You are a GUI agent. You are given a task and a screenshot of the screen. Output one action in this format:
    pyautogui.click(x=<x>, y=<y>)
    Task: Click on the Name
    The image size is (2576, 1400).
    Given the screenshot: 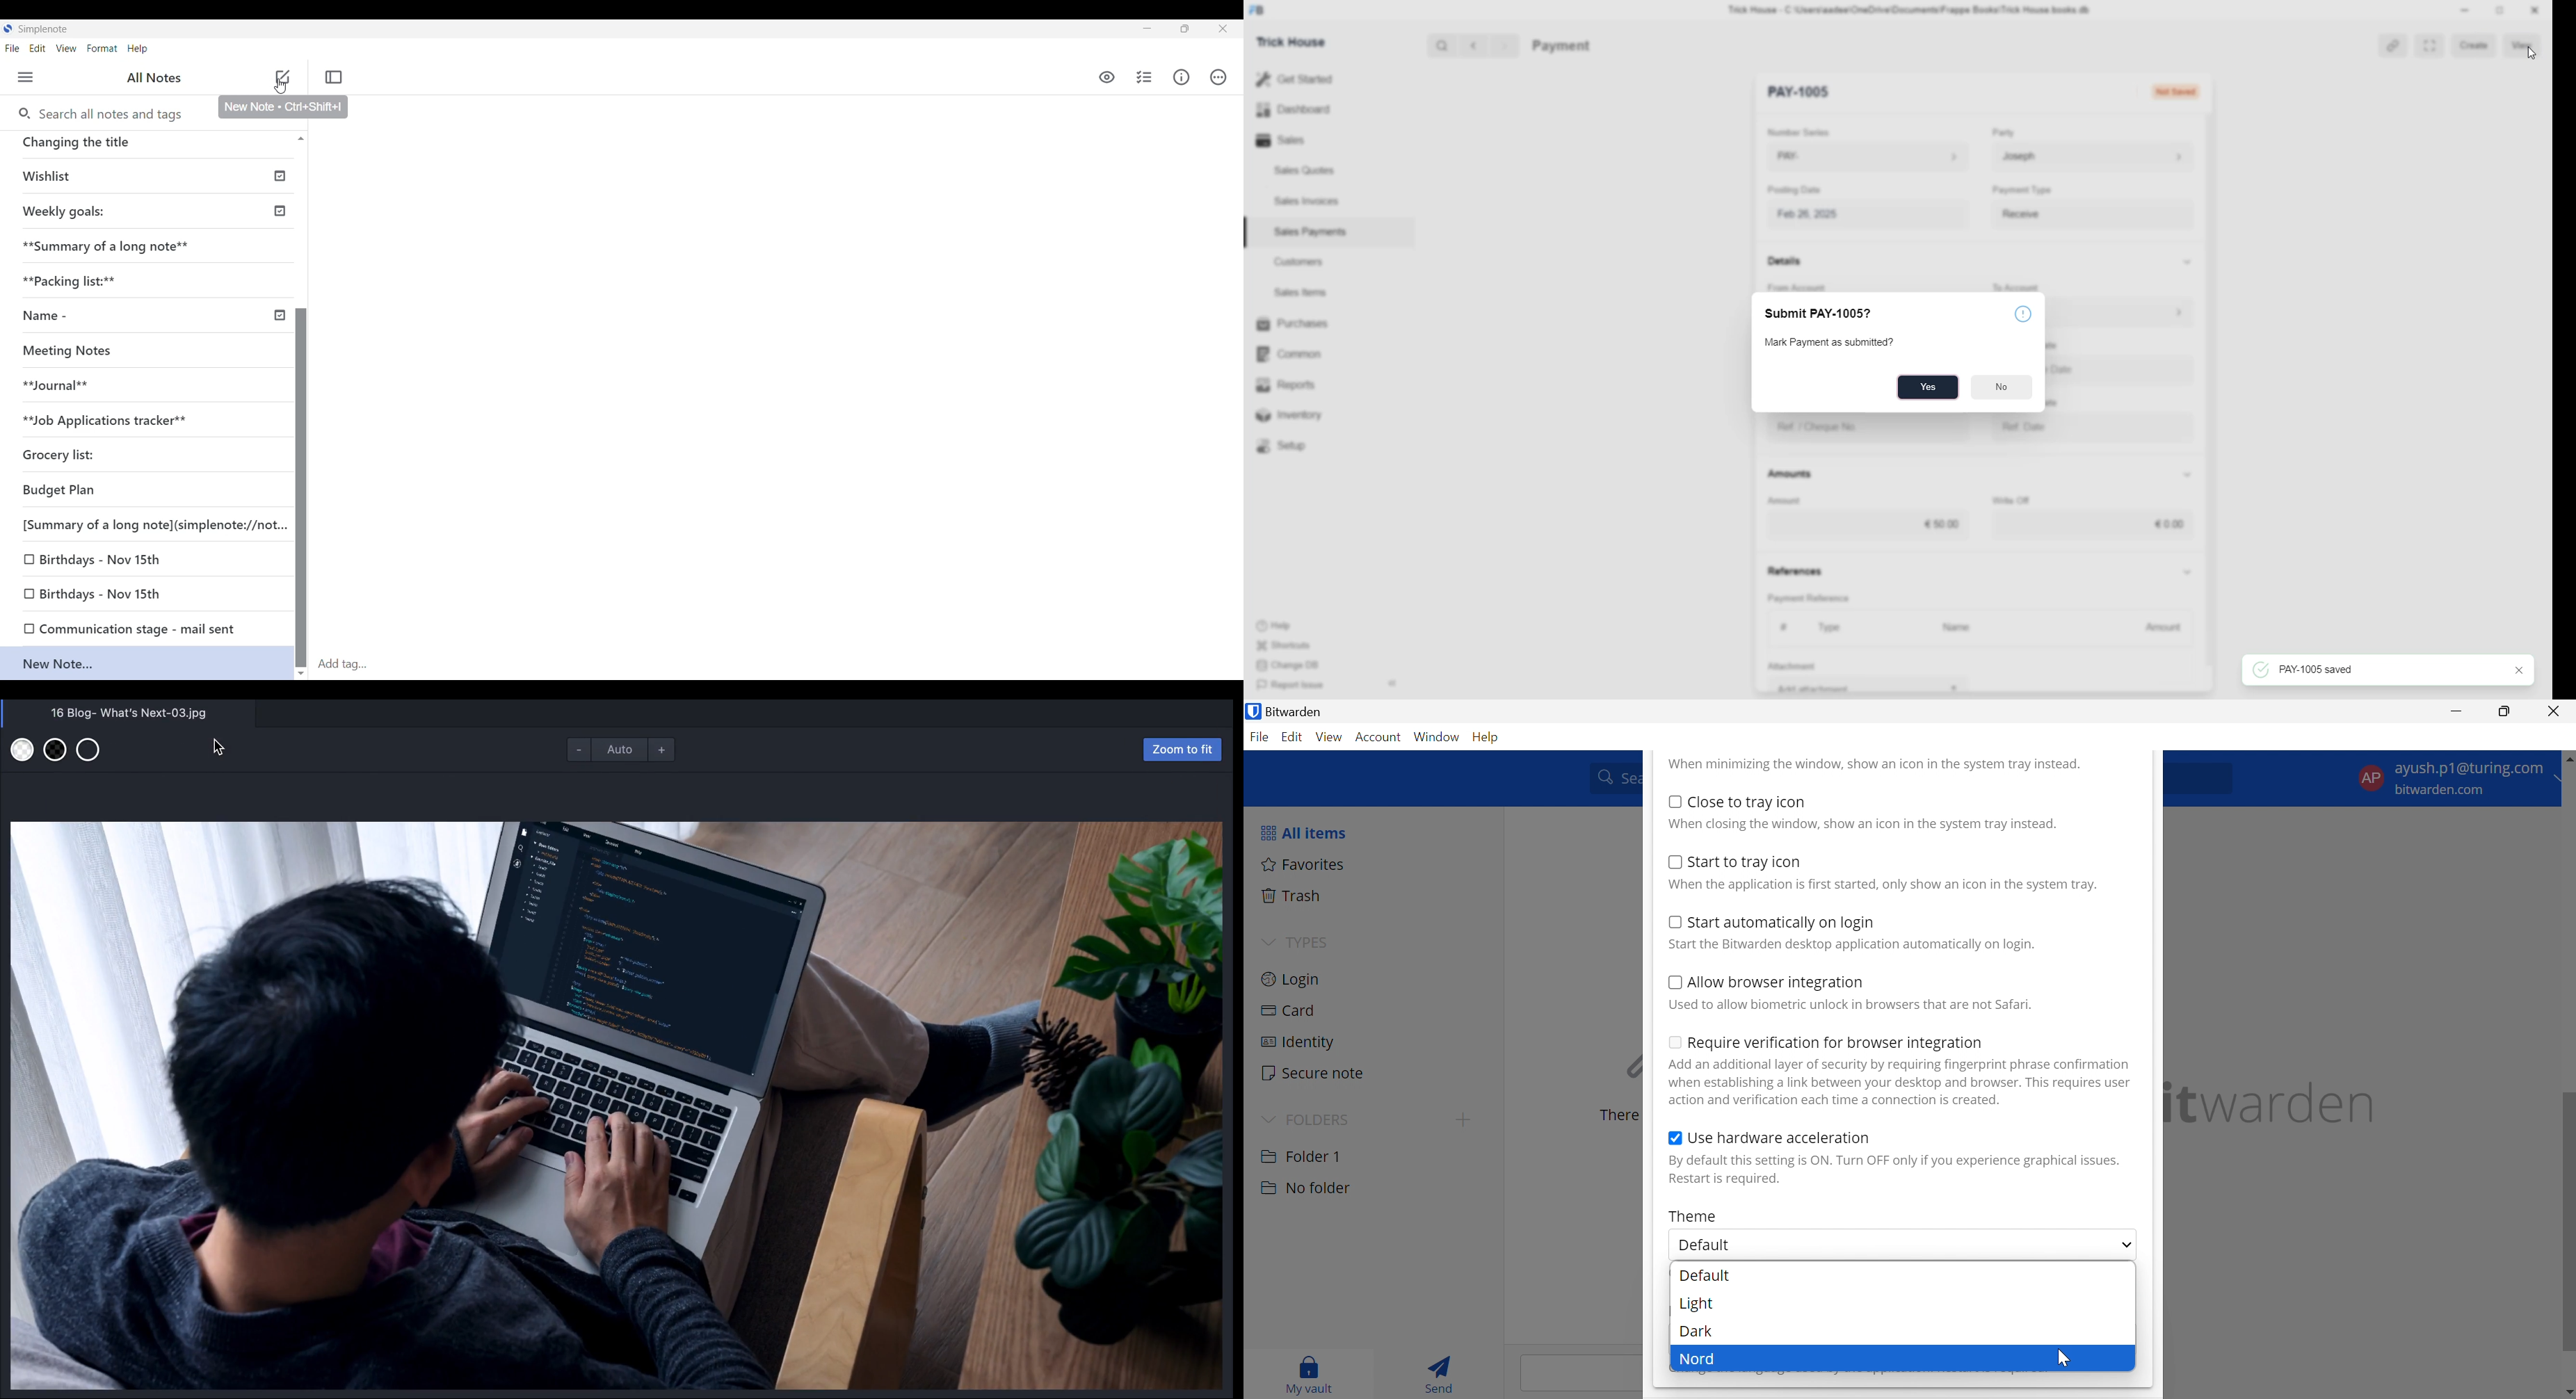 What is the action you would take?
    pyautogui.click(x=1961, y=629)
    